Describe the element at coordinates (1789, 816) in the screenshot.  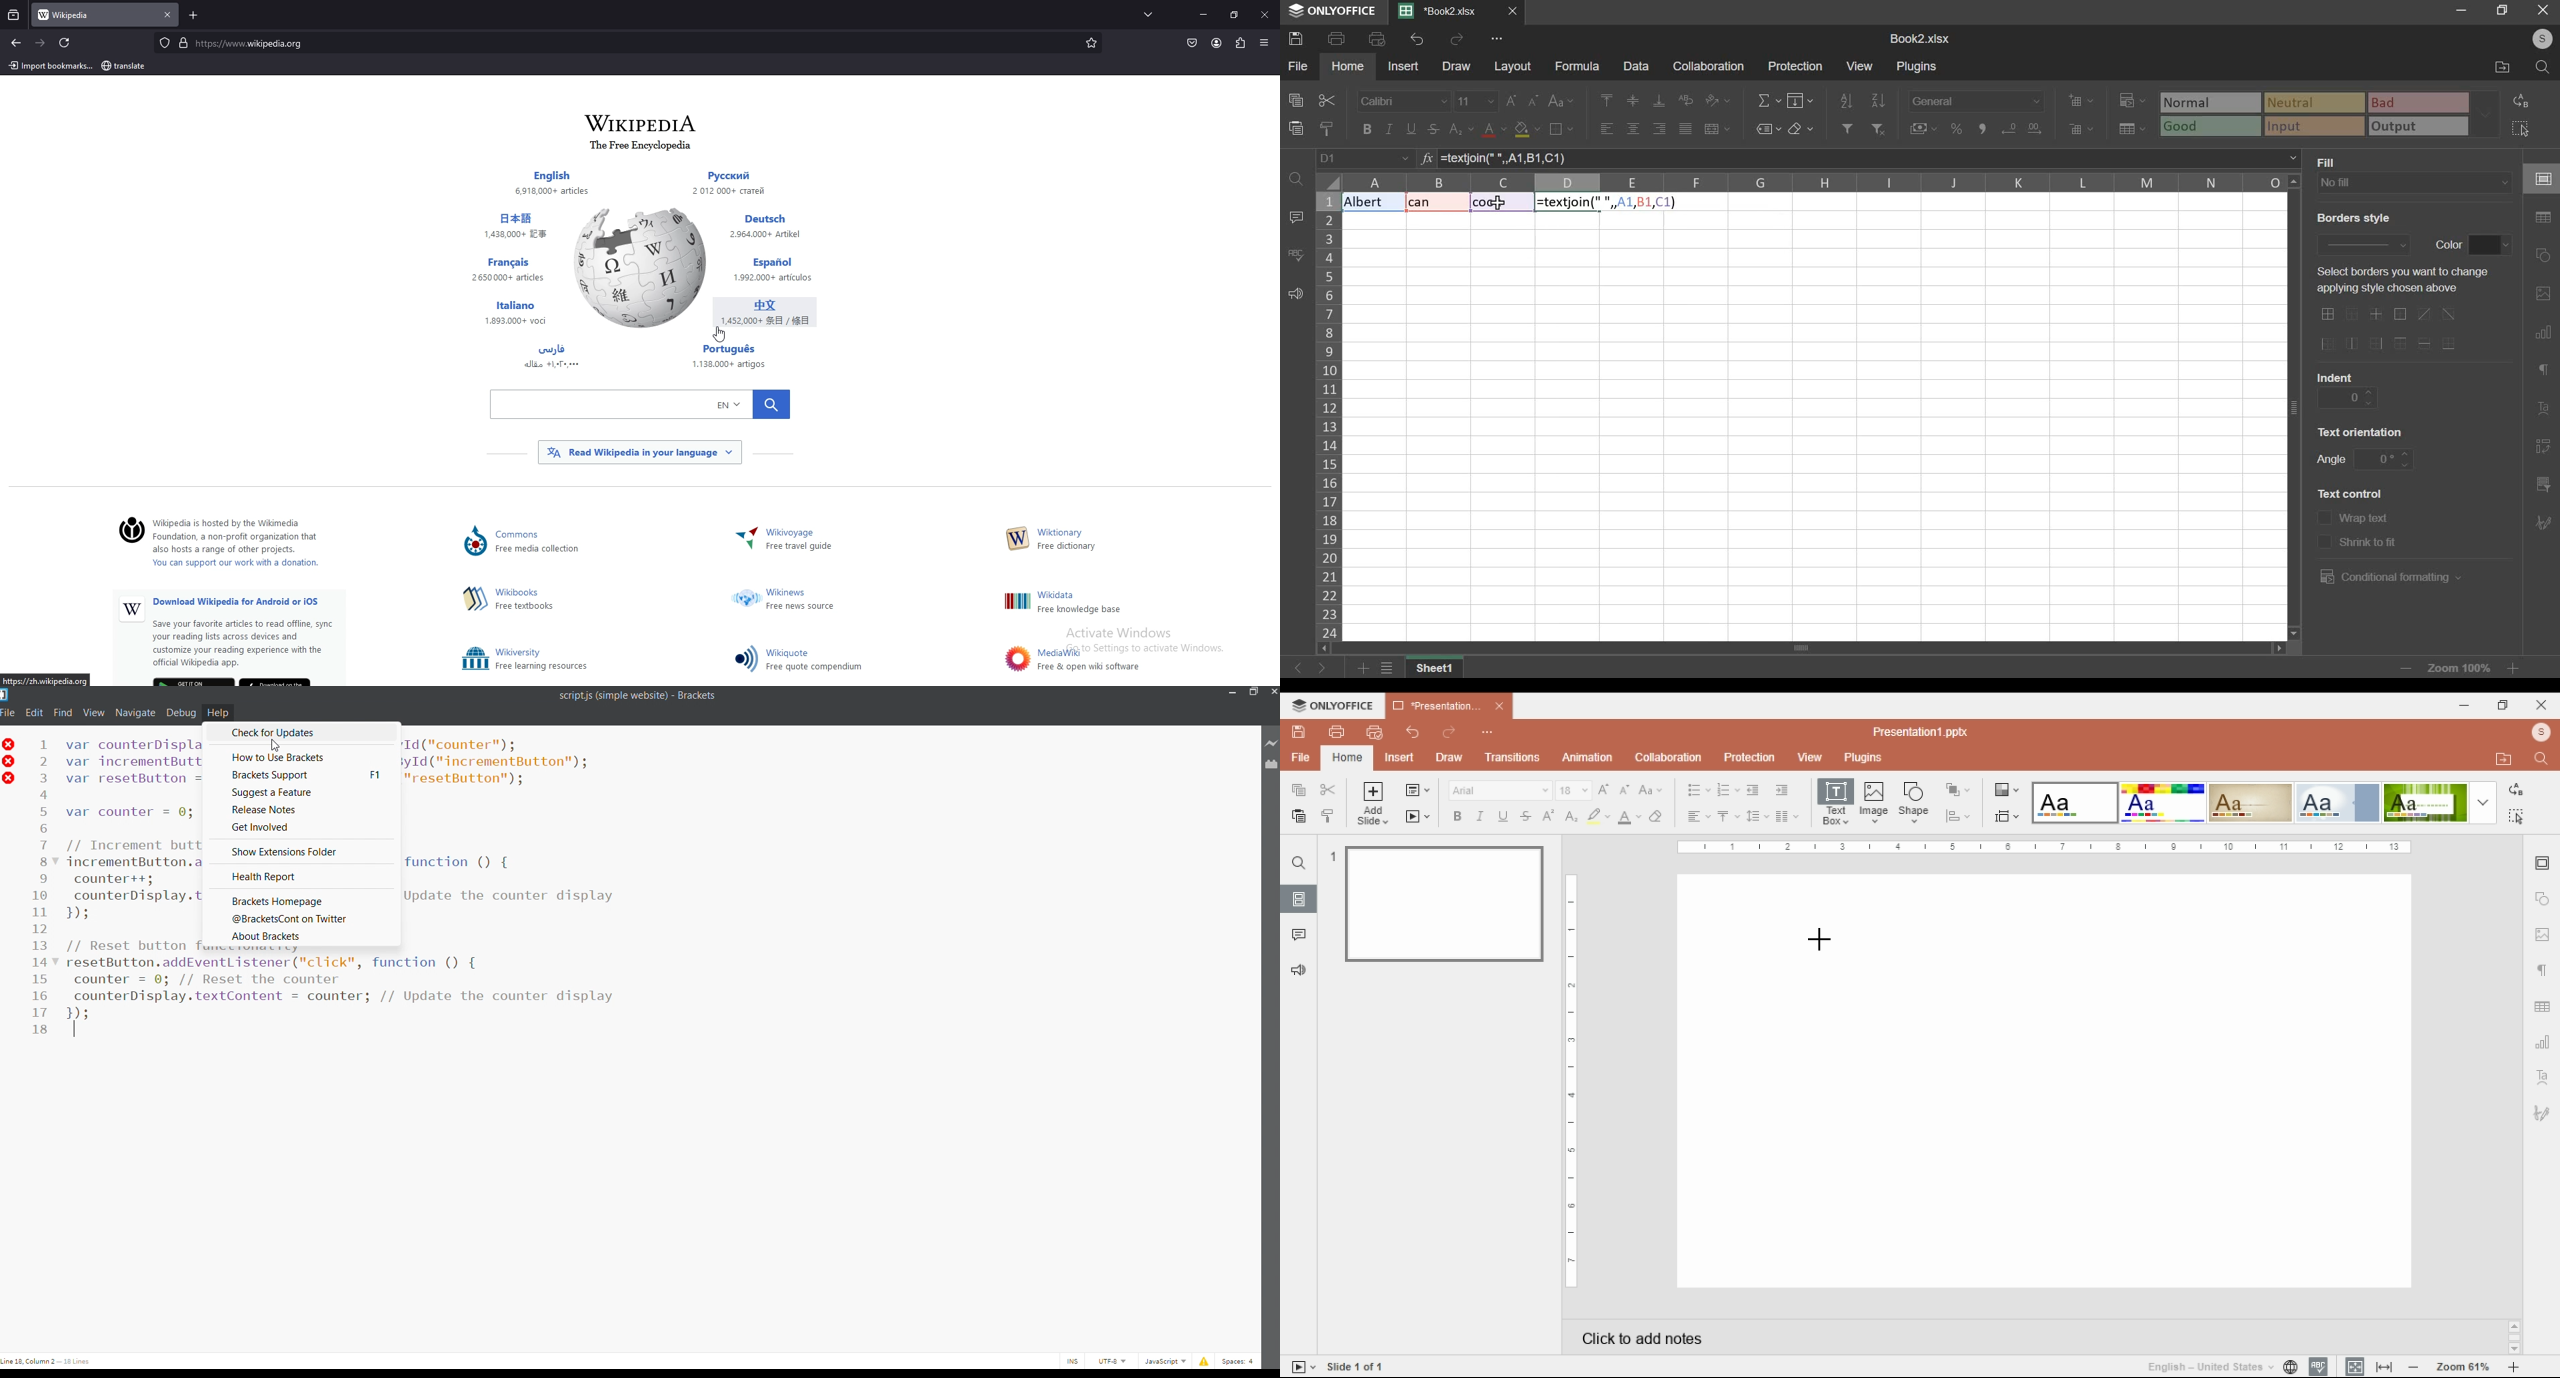
I see `columns` at that location.